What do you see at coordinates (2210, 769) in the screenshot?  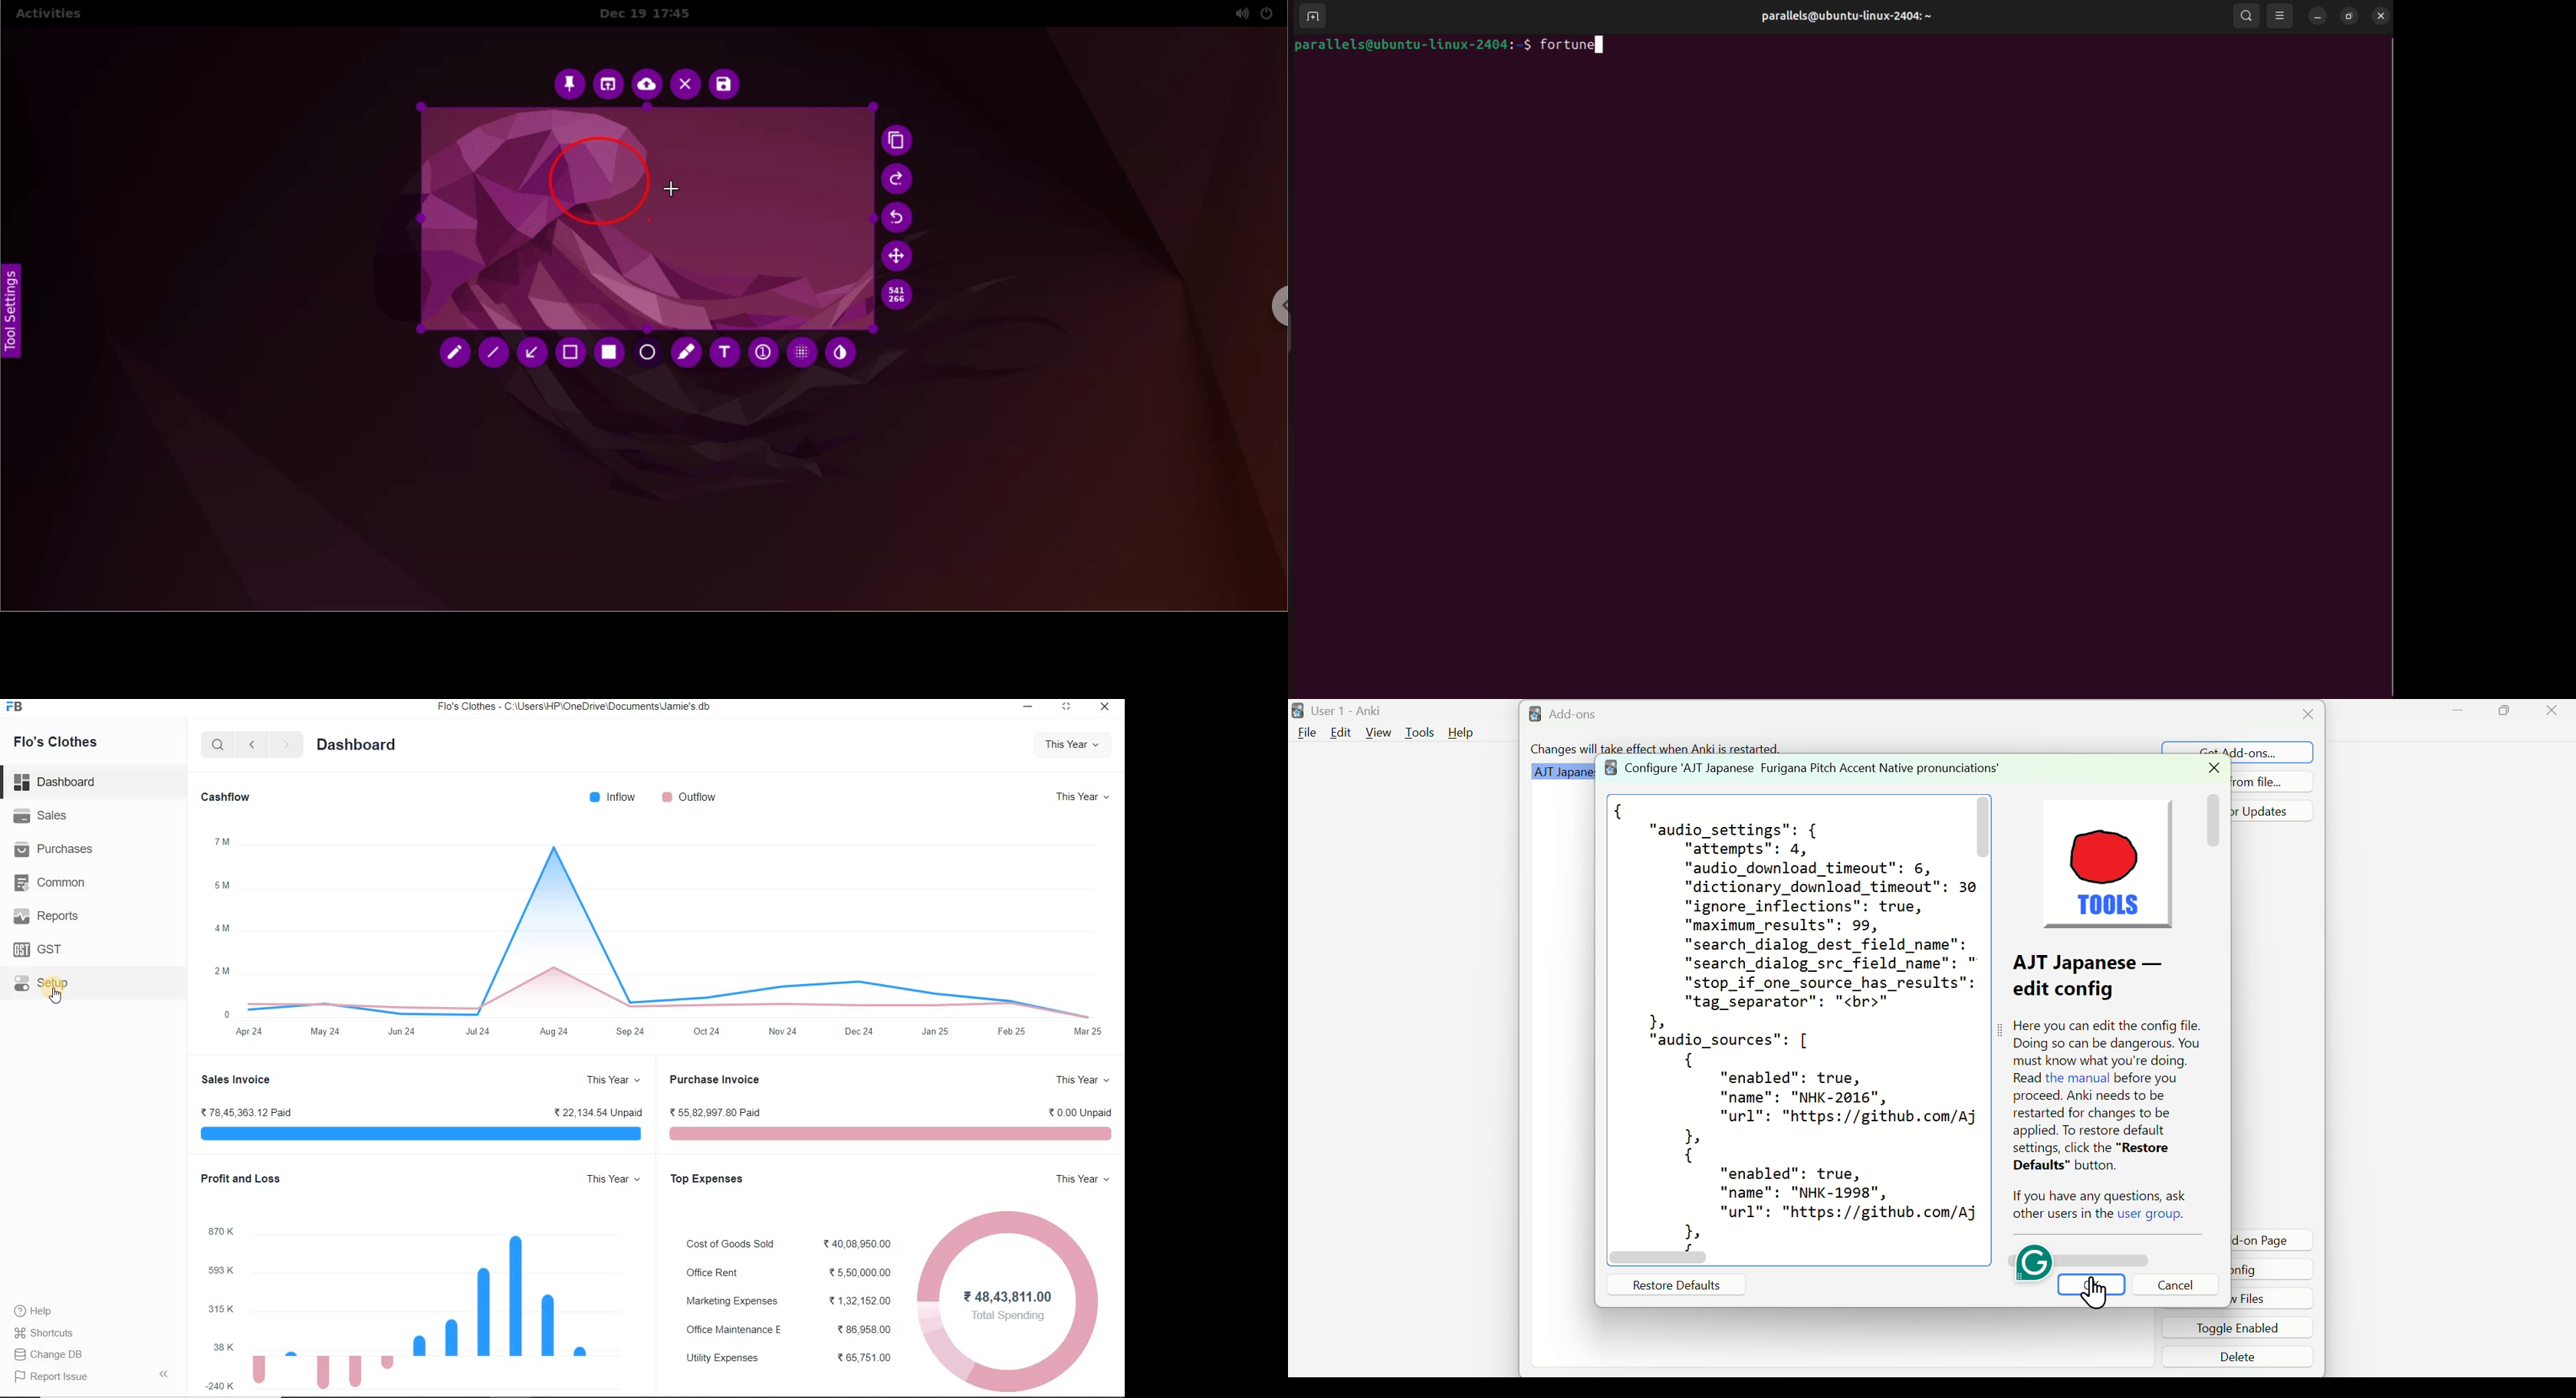 I see `Close` at bounding box center [2210, 769].